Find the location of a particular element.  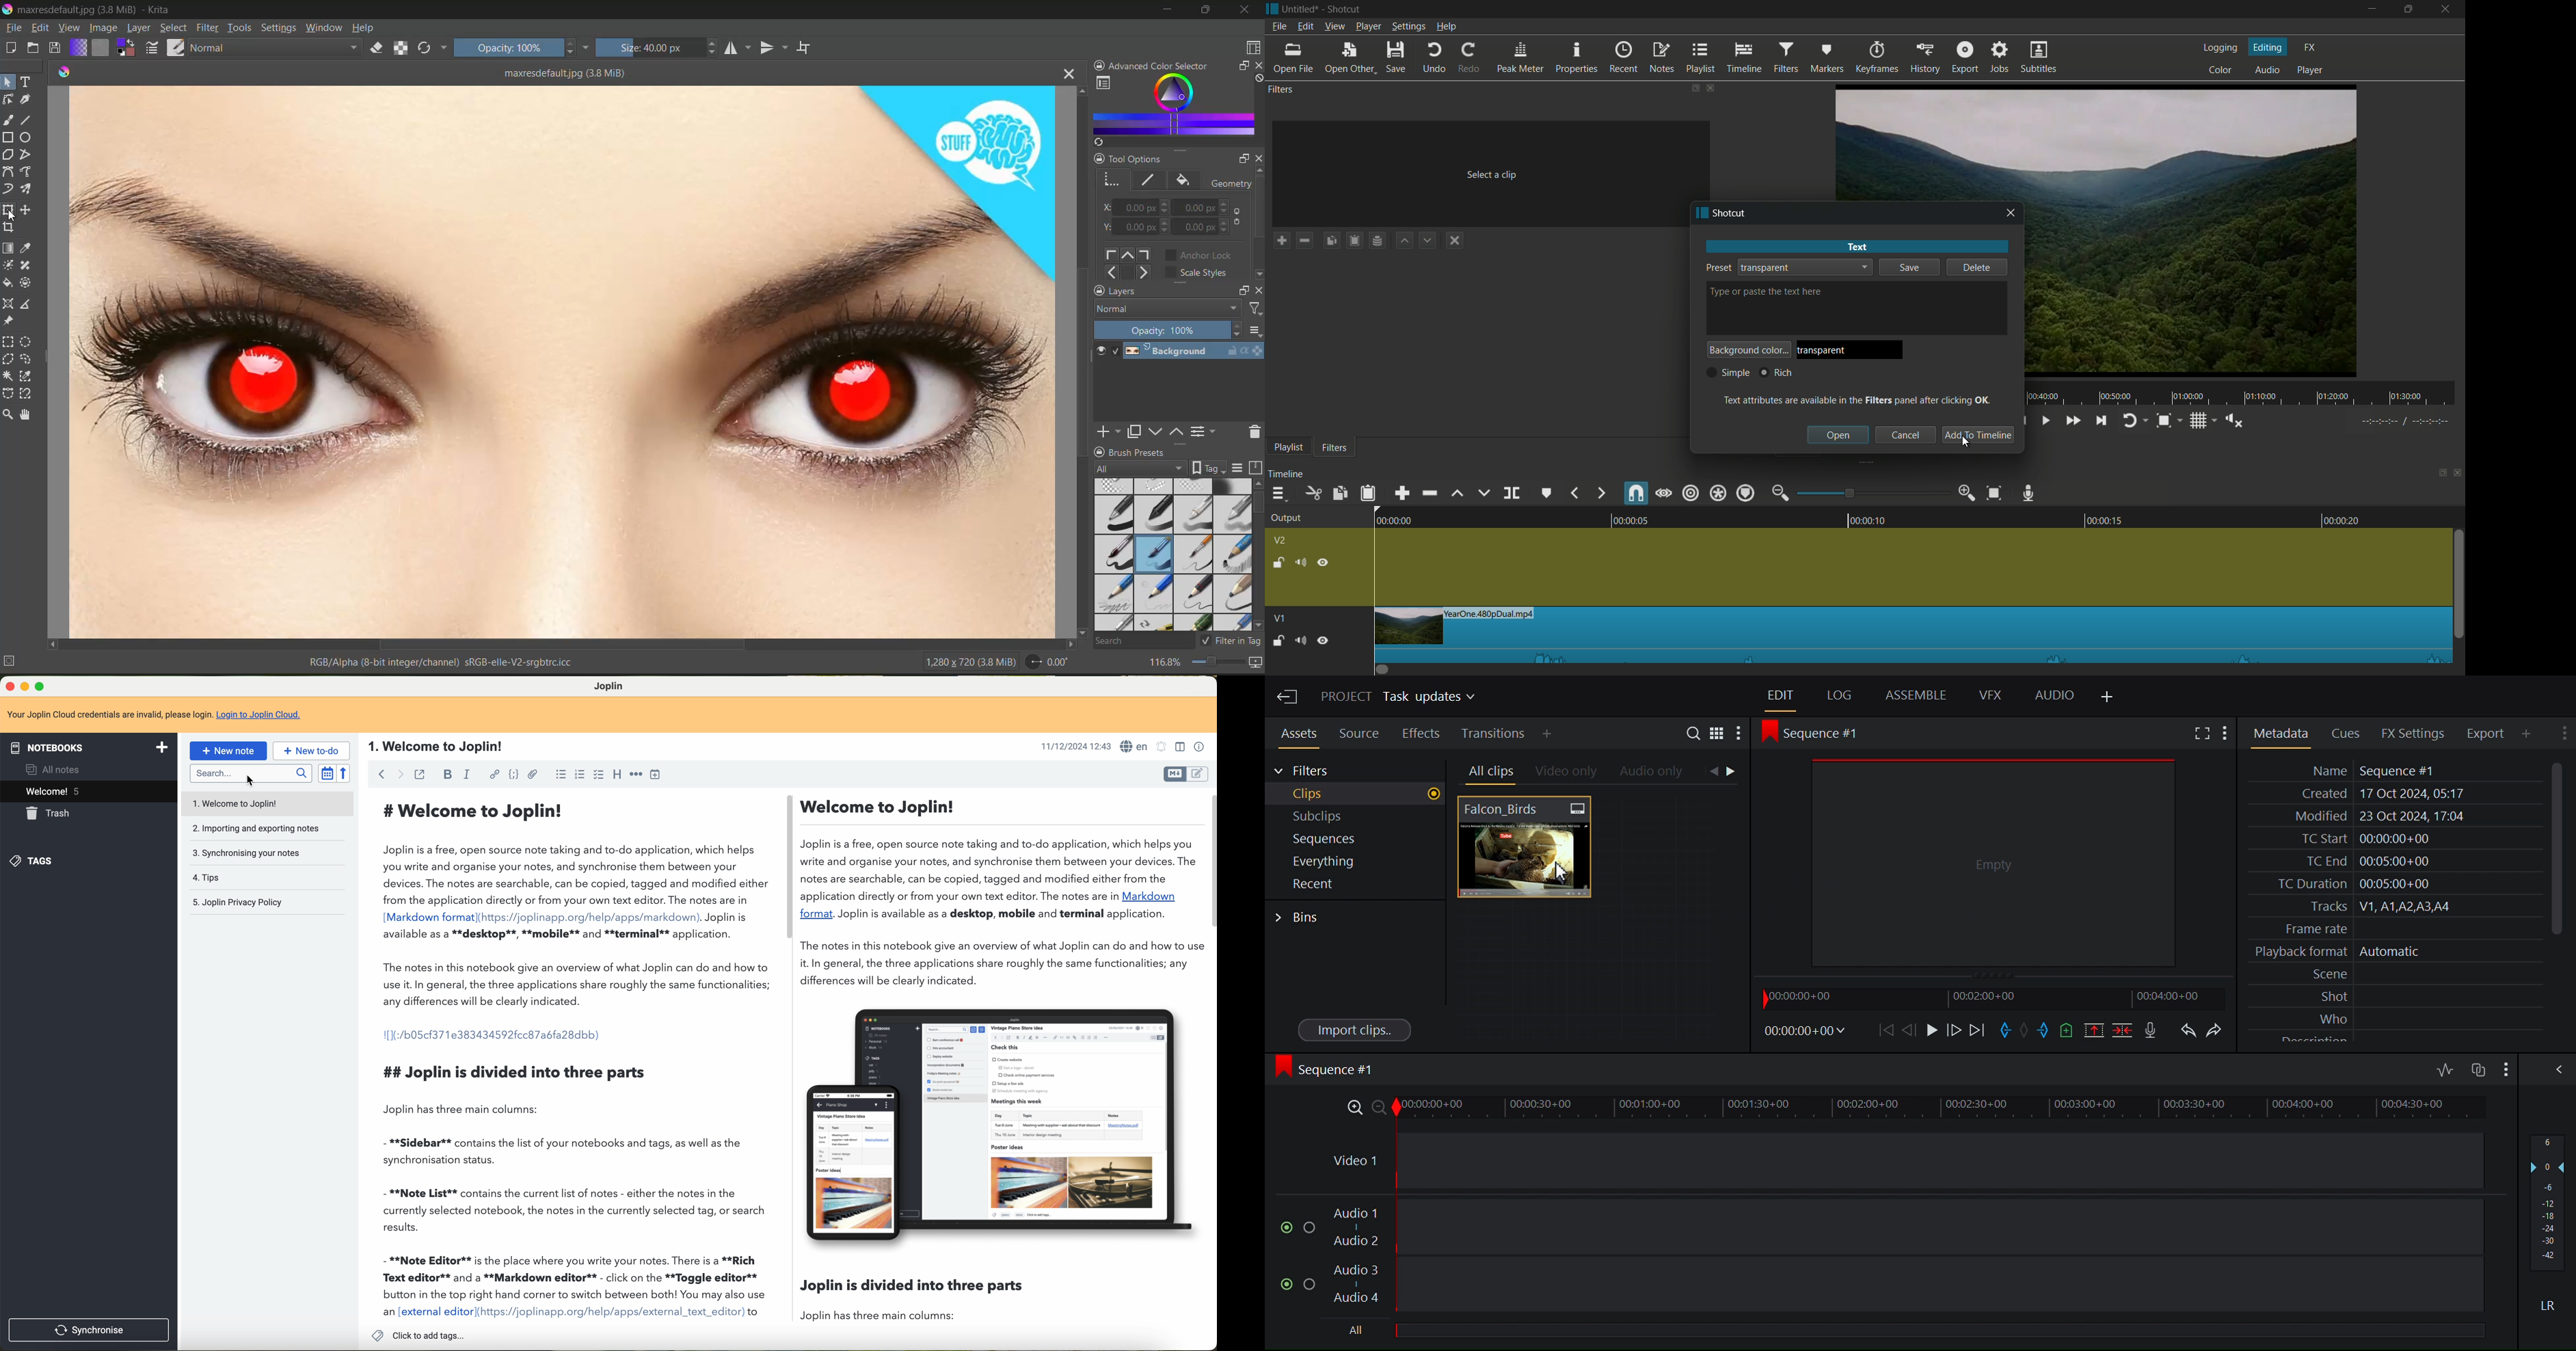

open is located at coordinates (36, 49).